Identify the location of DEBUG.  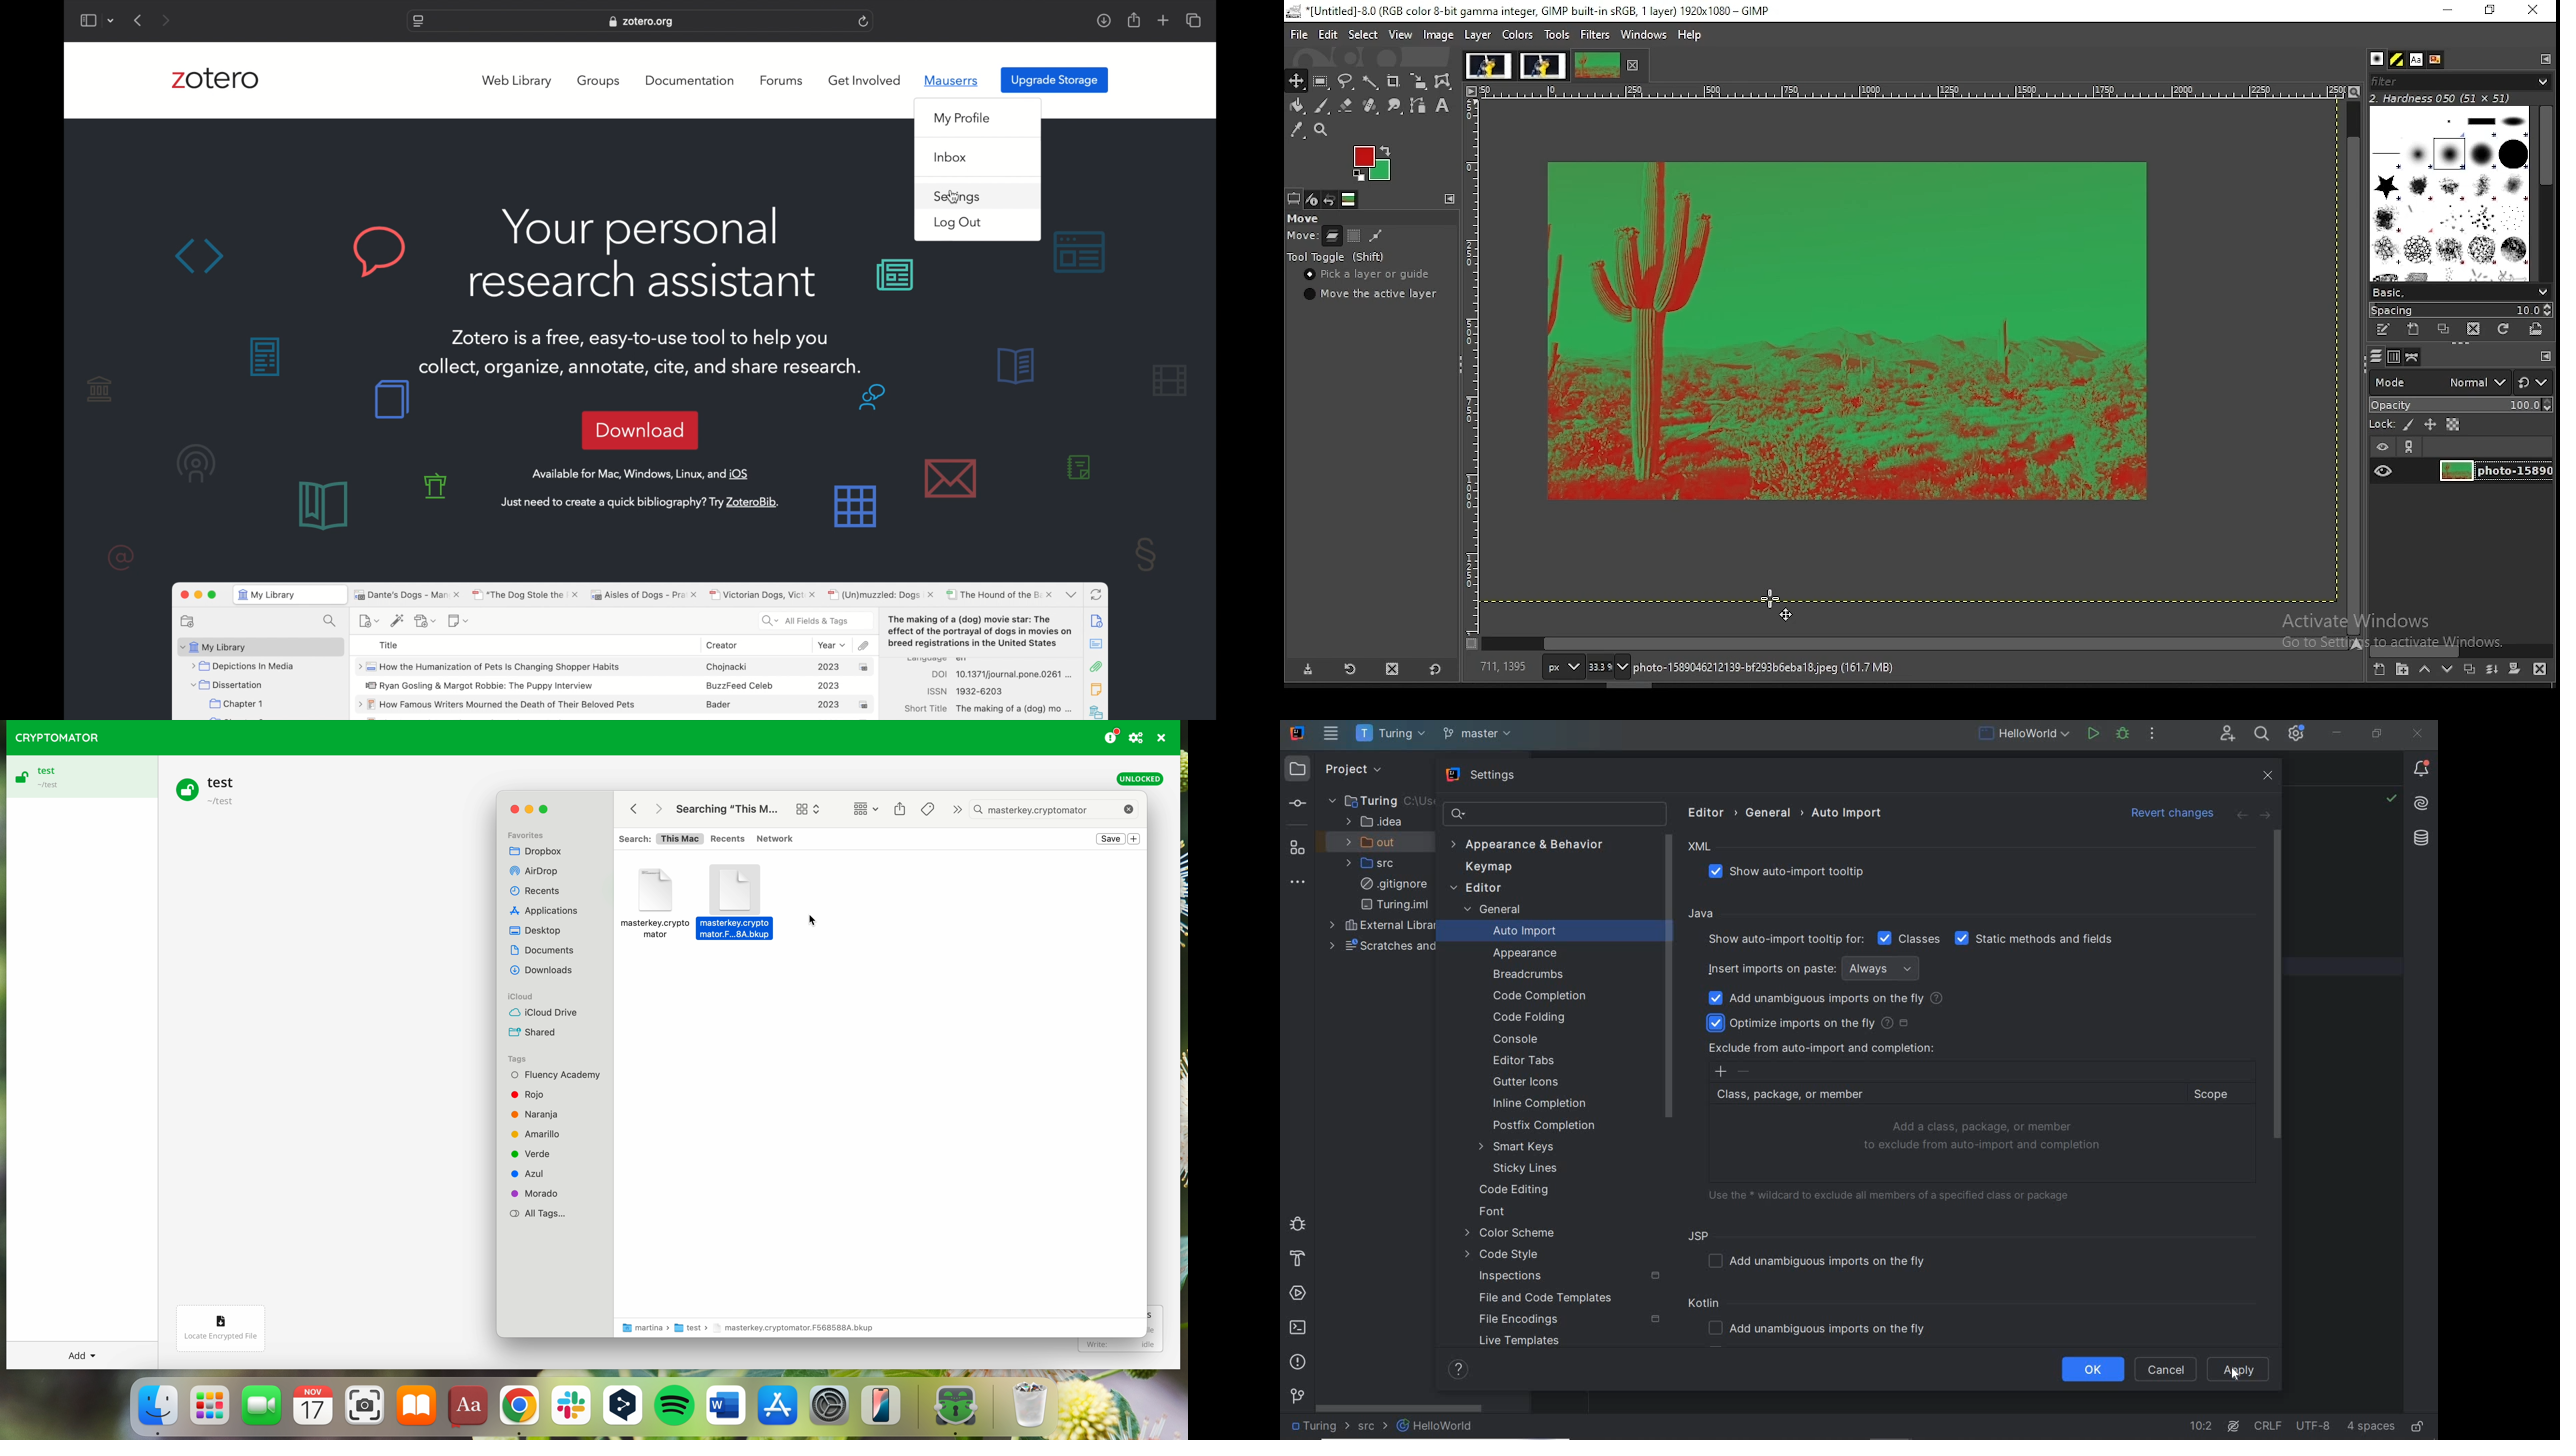
(2123, 733).